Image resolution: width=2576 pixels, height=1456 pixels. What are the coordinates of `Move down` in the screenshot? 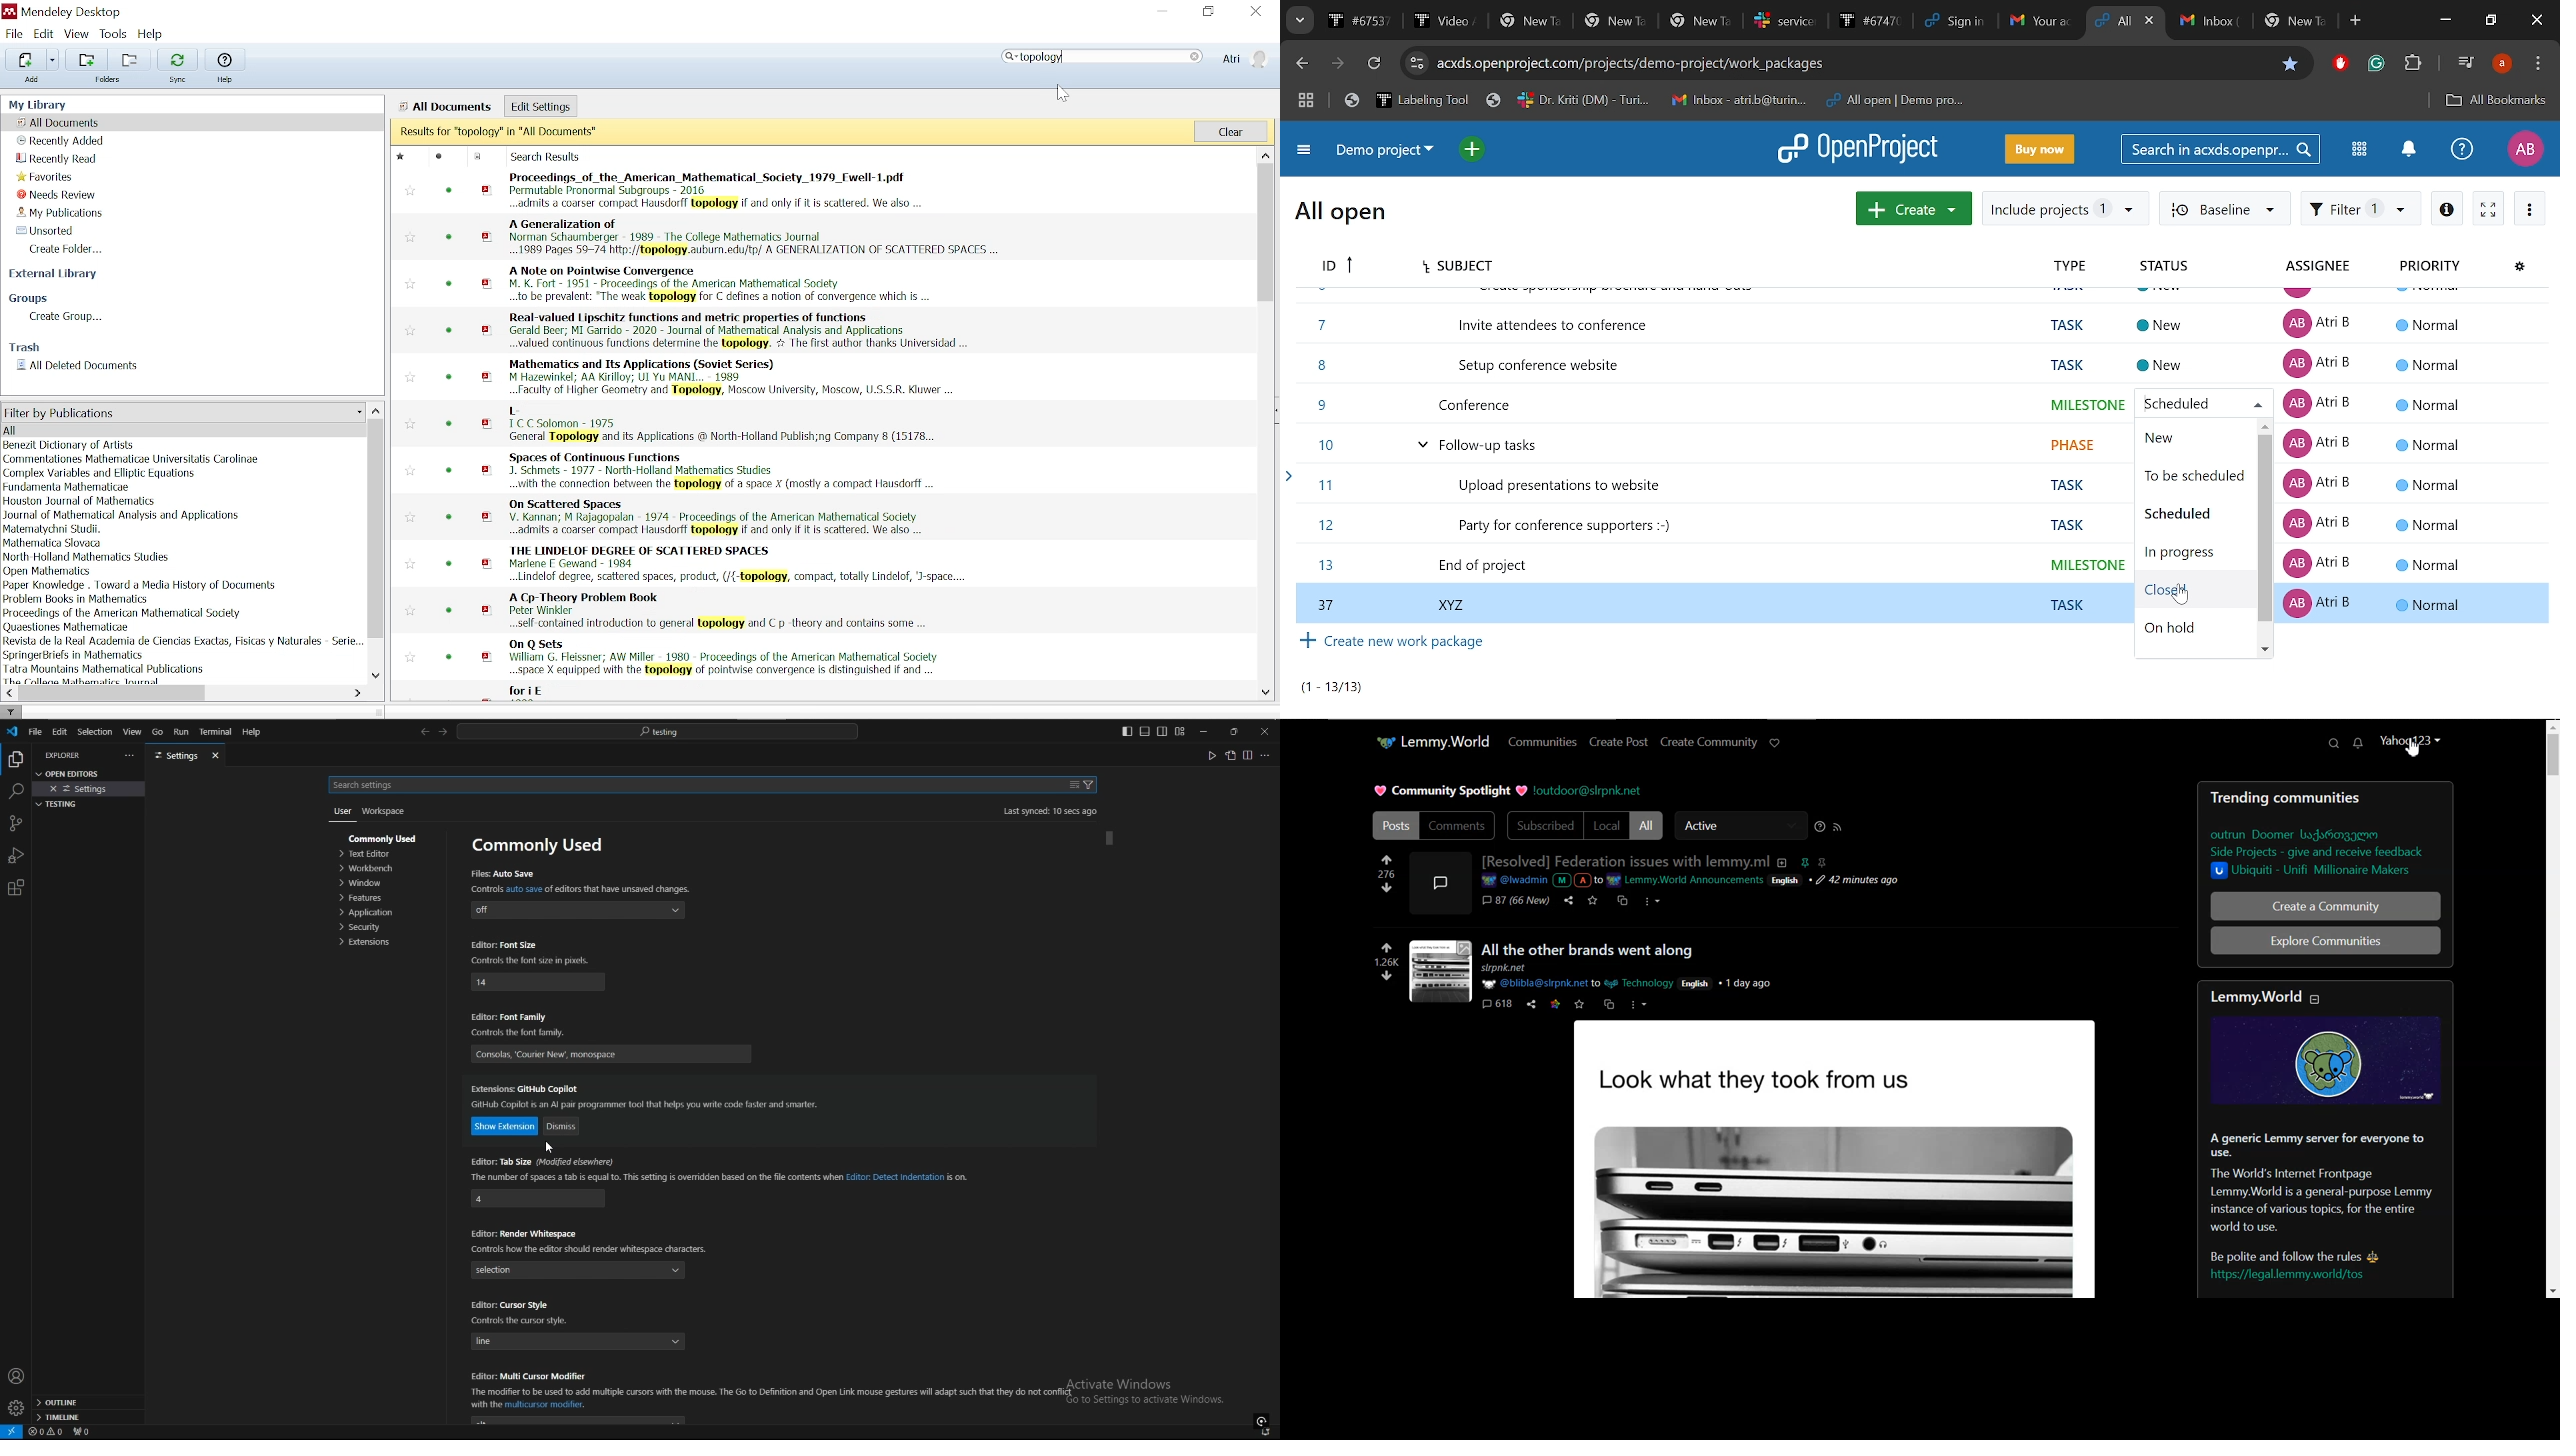 It's located at (1266, 693).